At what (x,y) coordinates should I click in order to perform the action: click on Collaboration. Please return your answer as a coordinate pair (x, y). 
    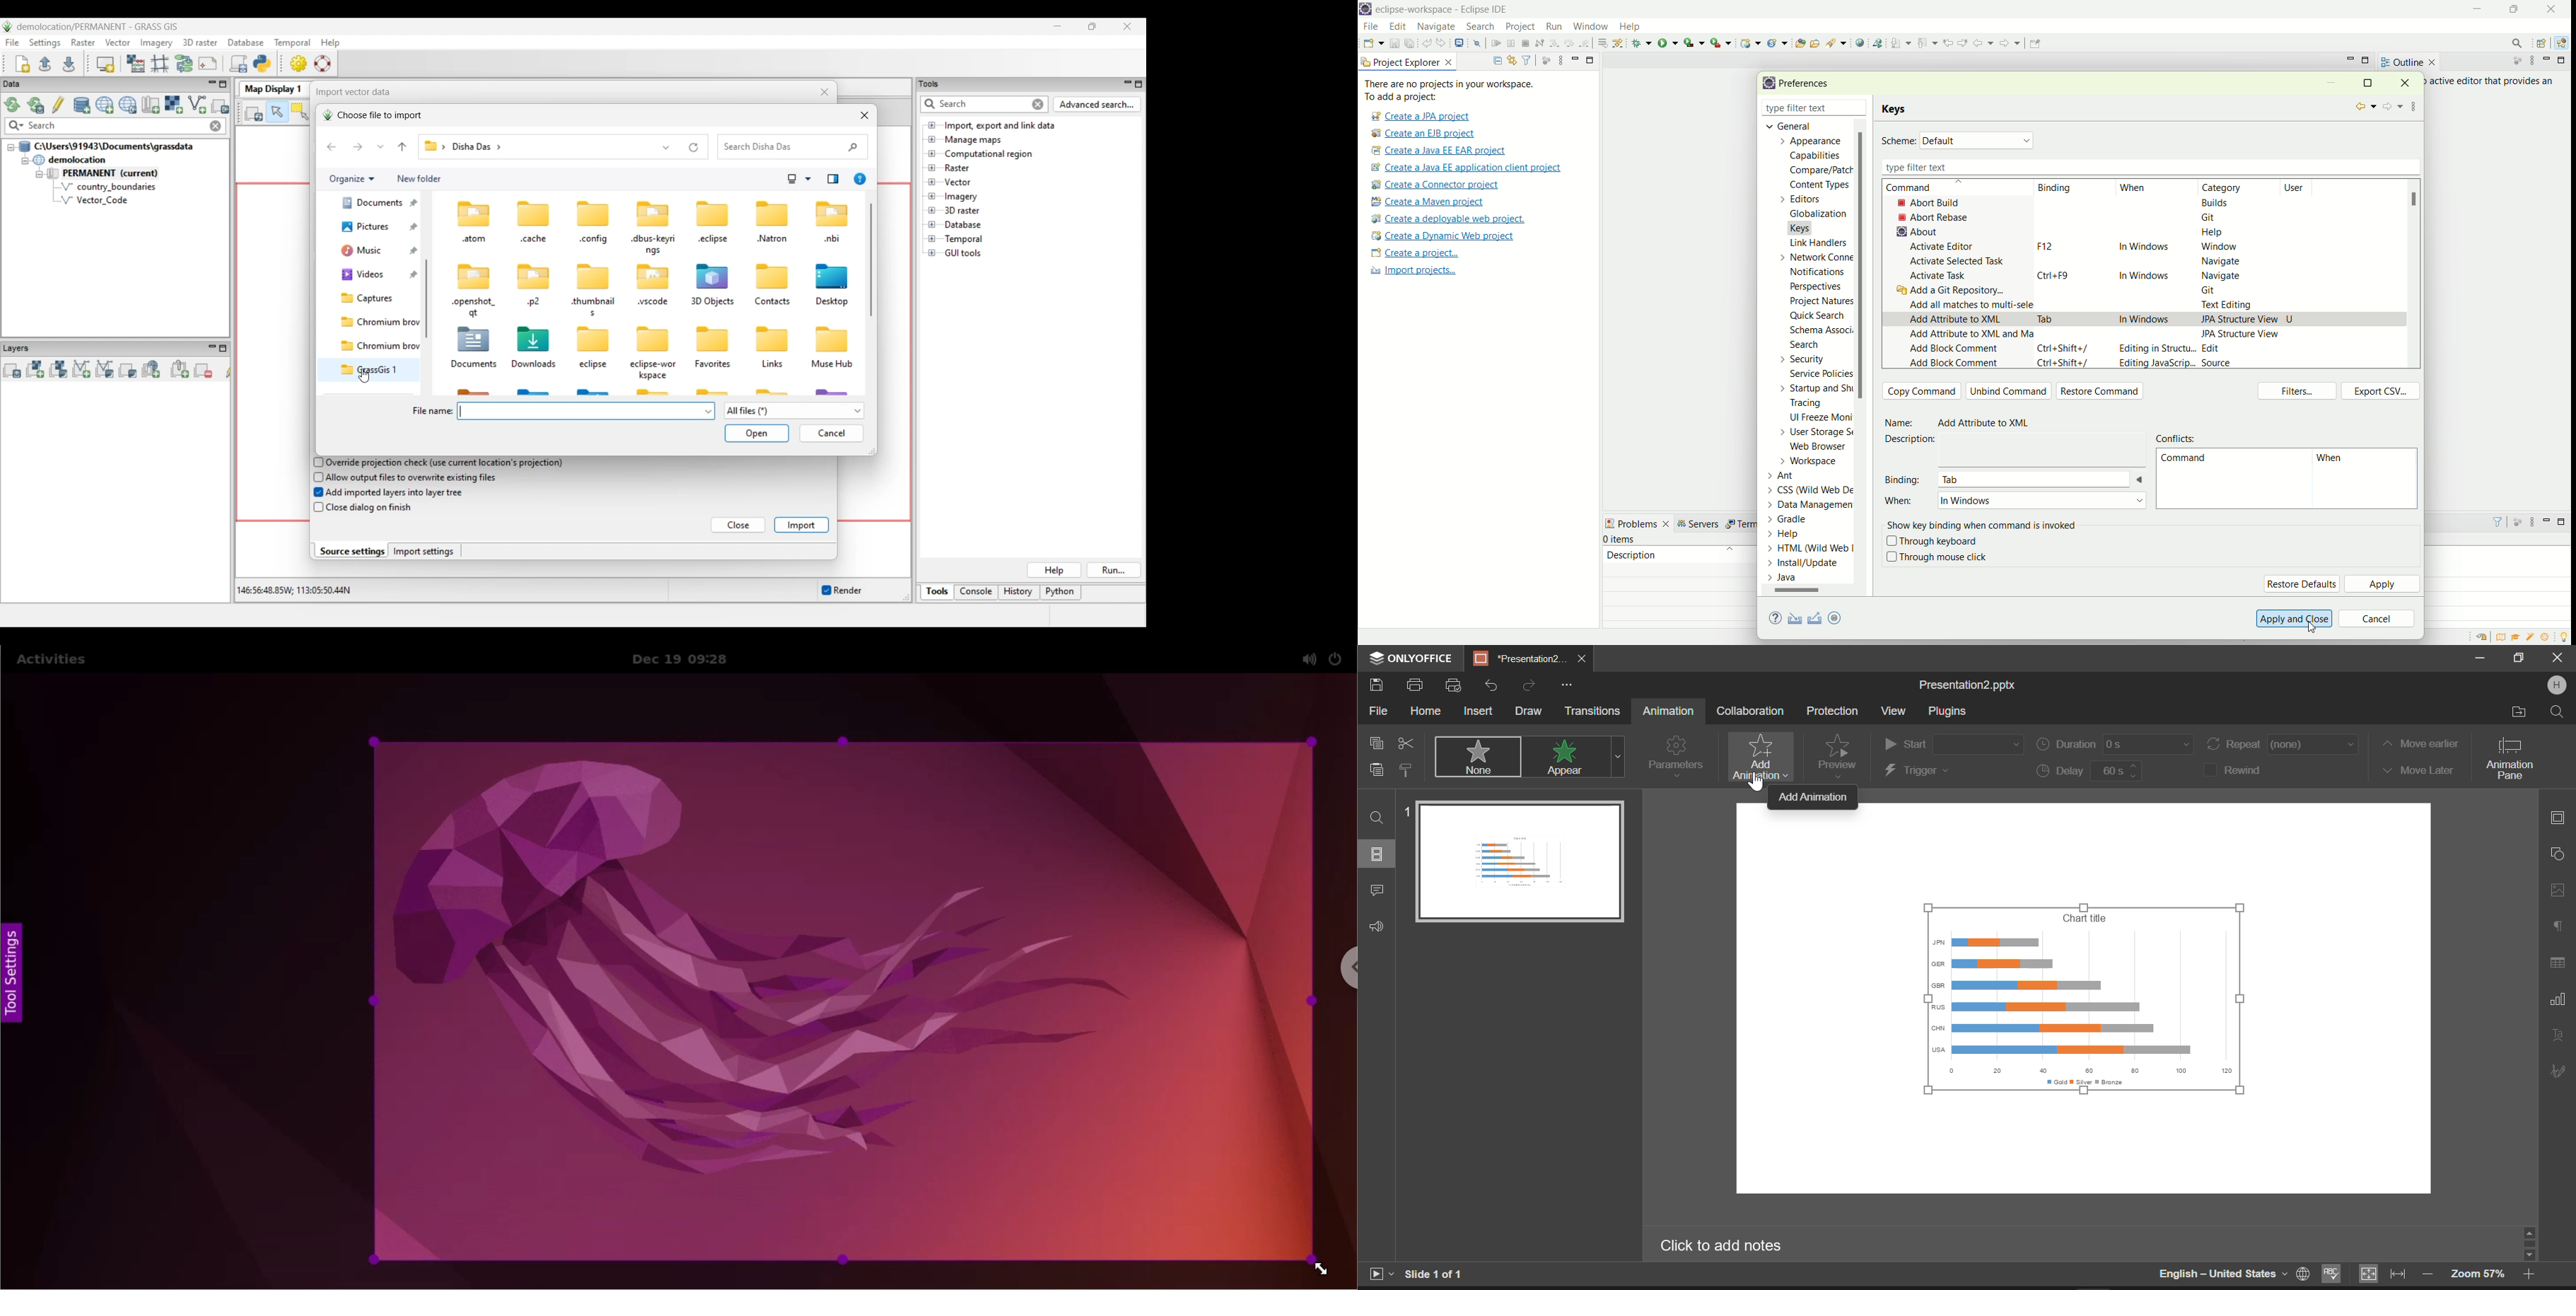
    Looking at the image, I should click on (1750, 711).